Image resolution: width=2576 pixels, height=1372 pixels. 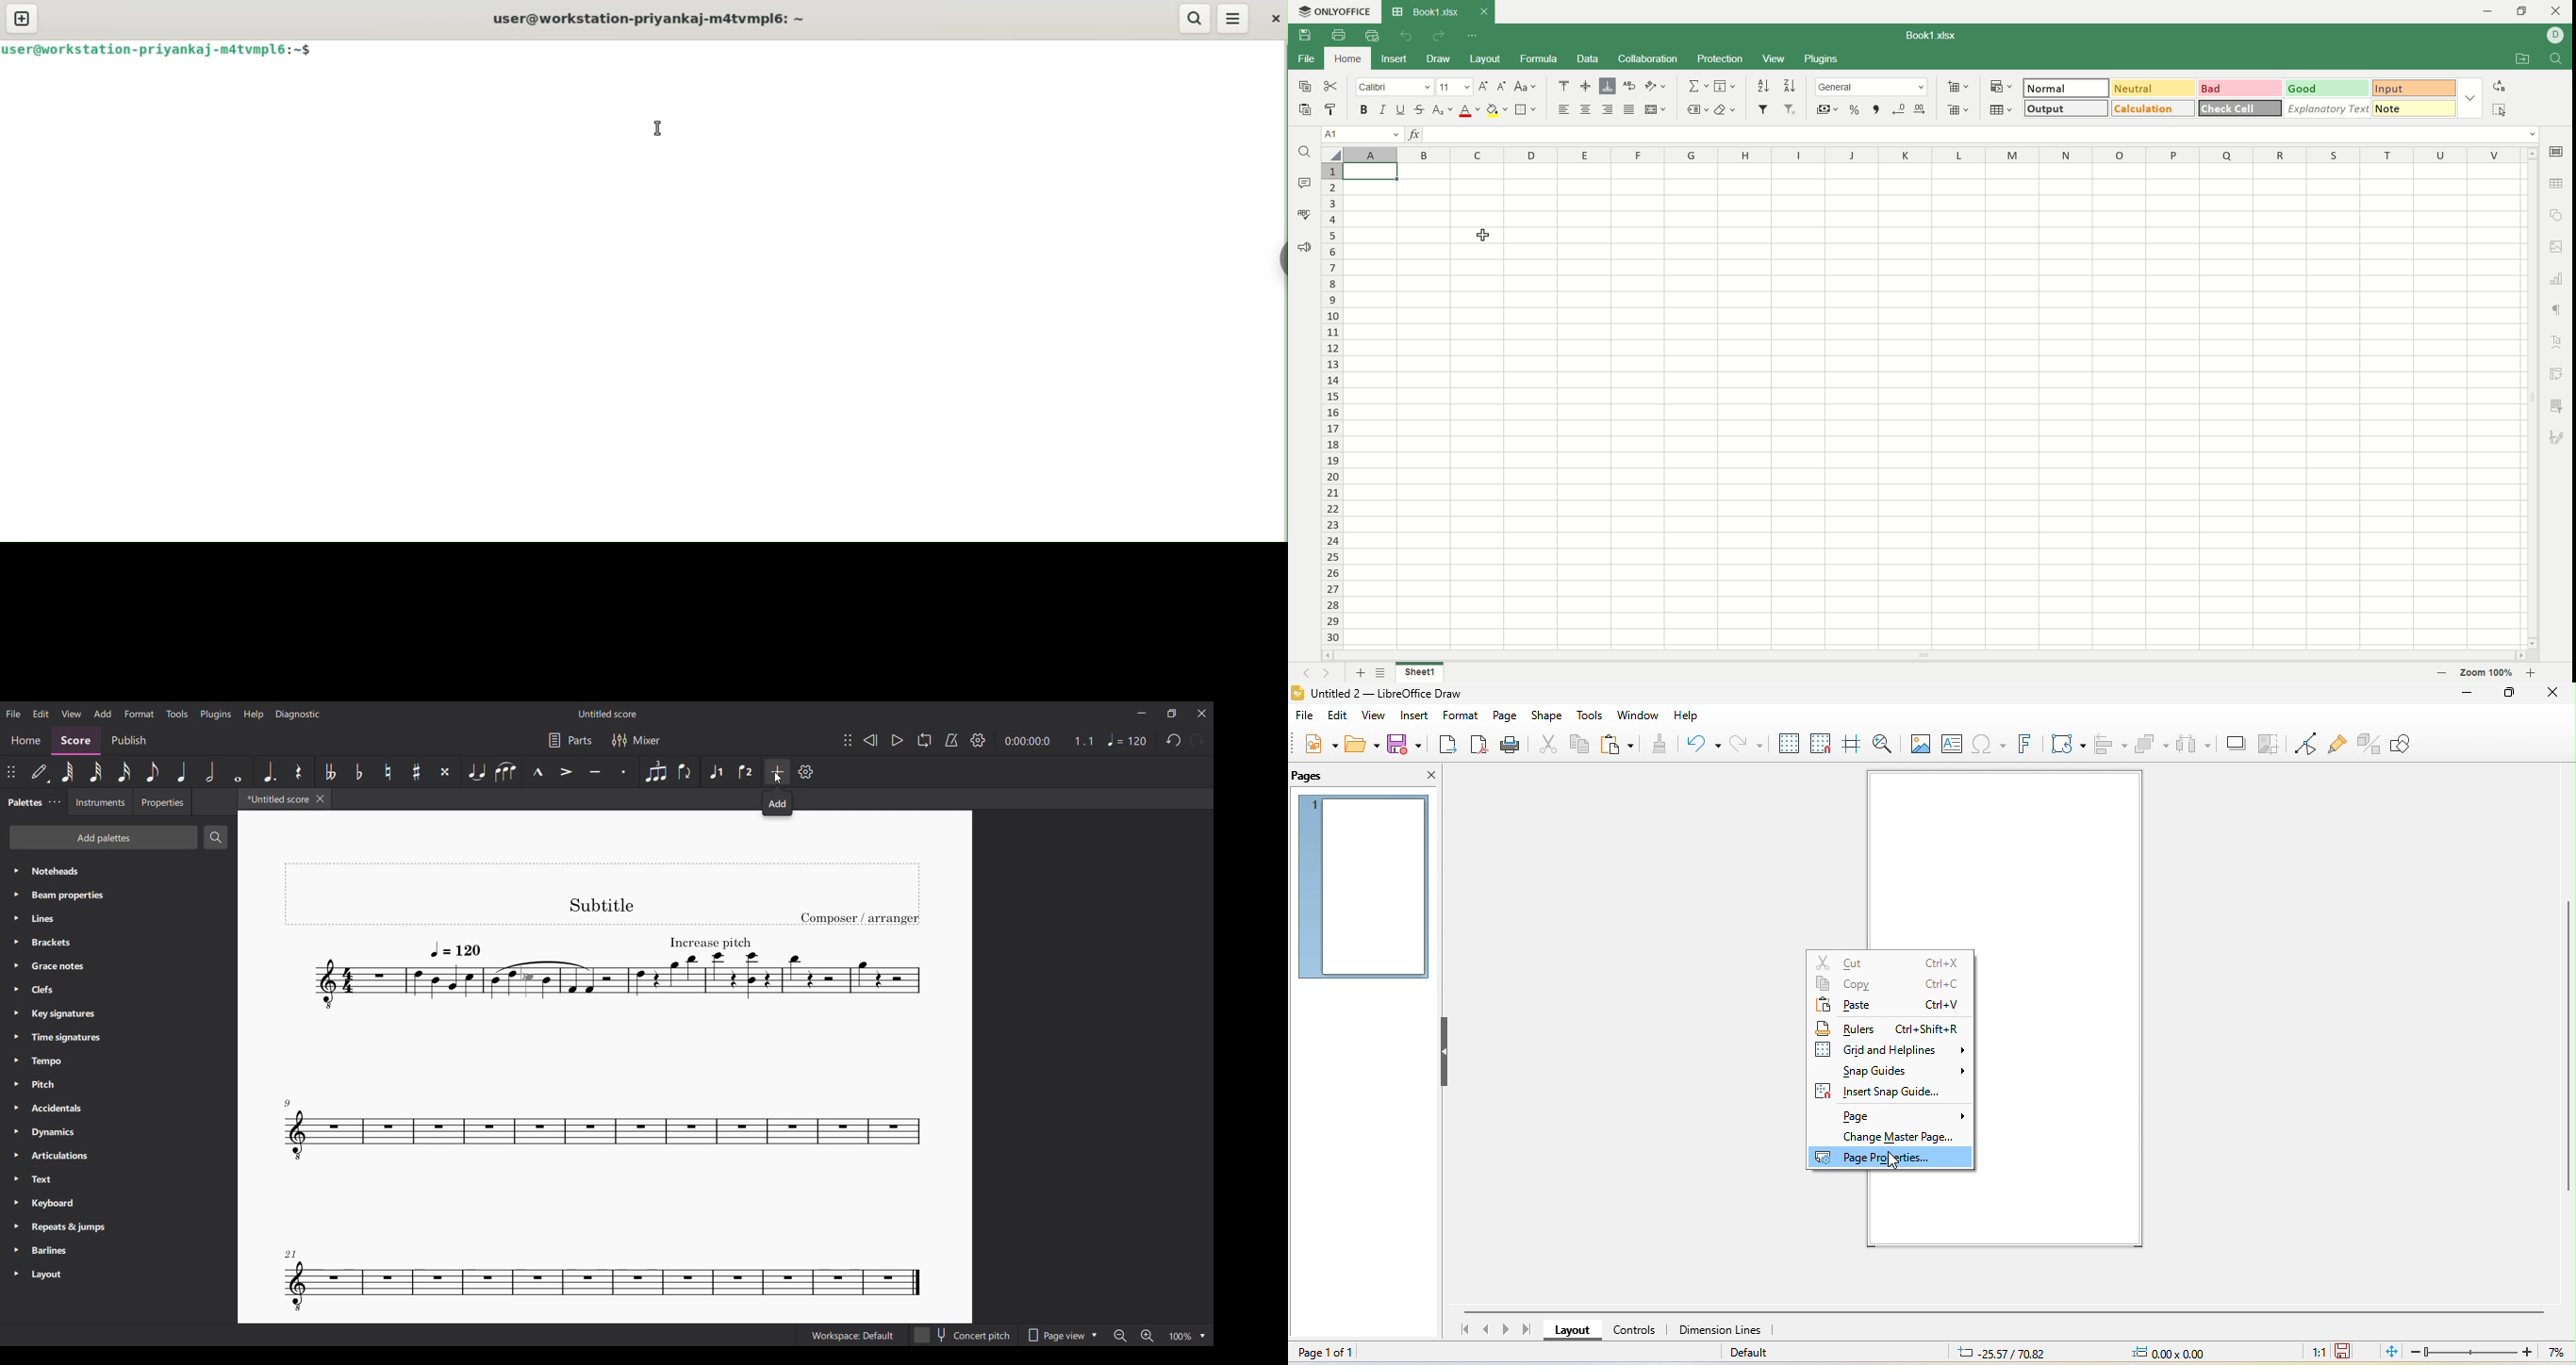 What do you see at coordinates (11, 772) in the screenshot?
I see `Change position ` at bounding box center [11, 772].